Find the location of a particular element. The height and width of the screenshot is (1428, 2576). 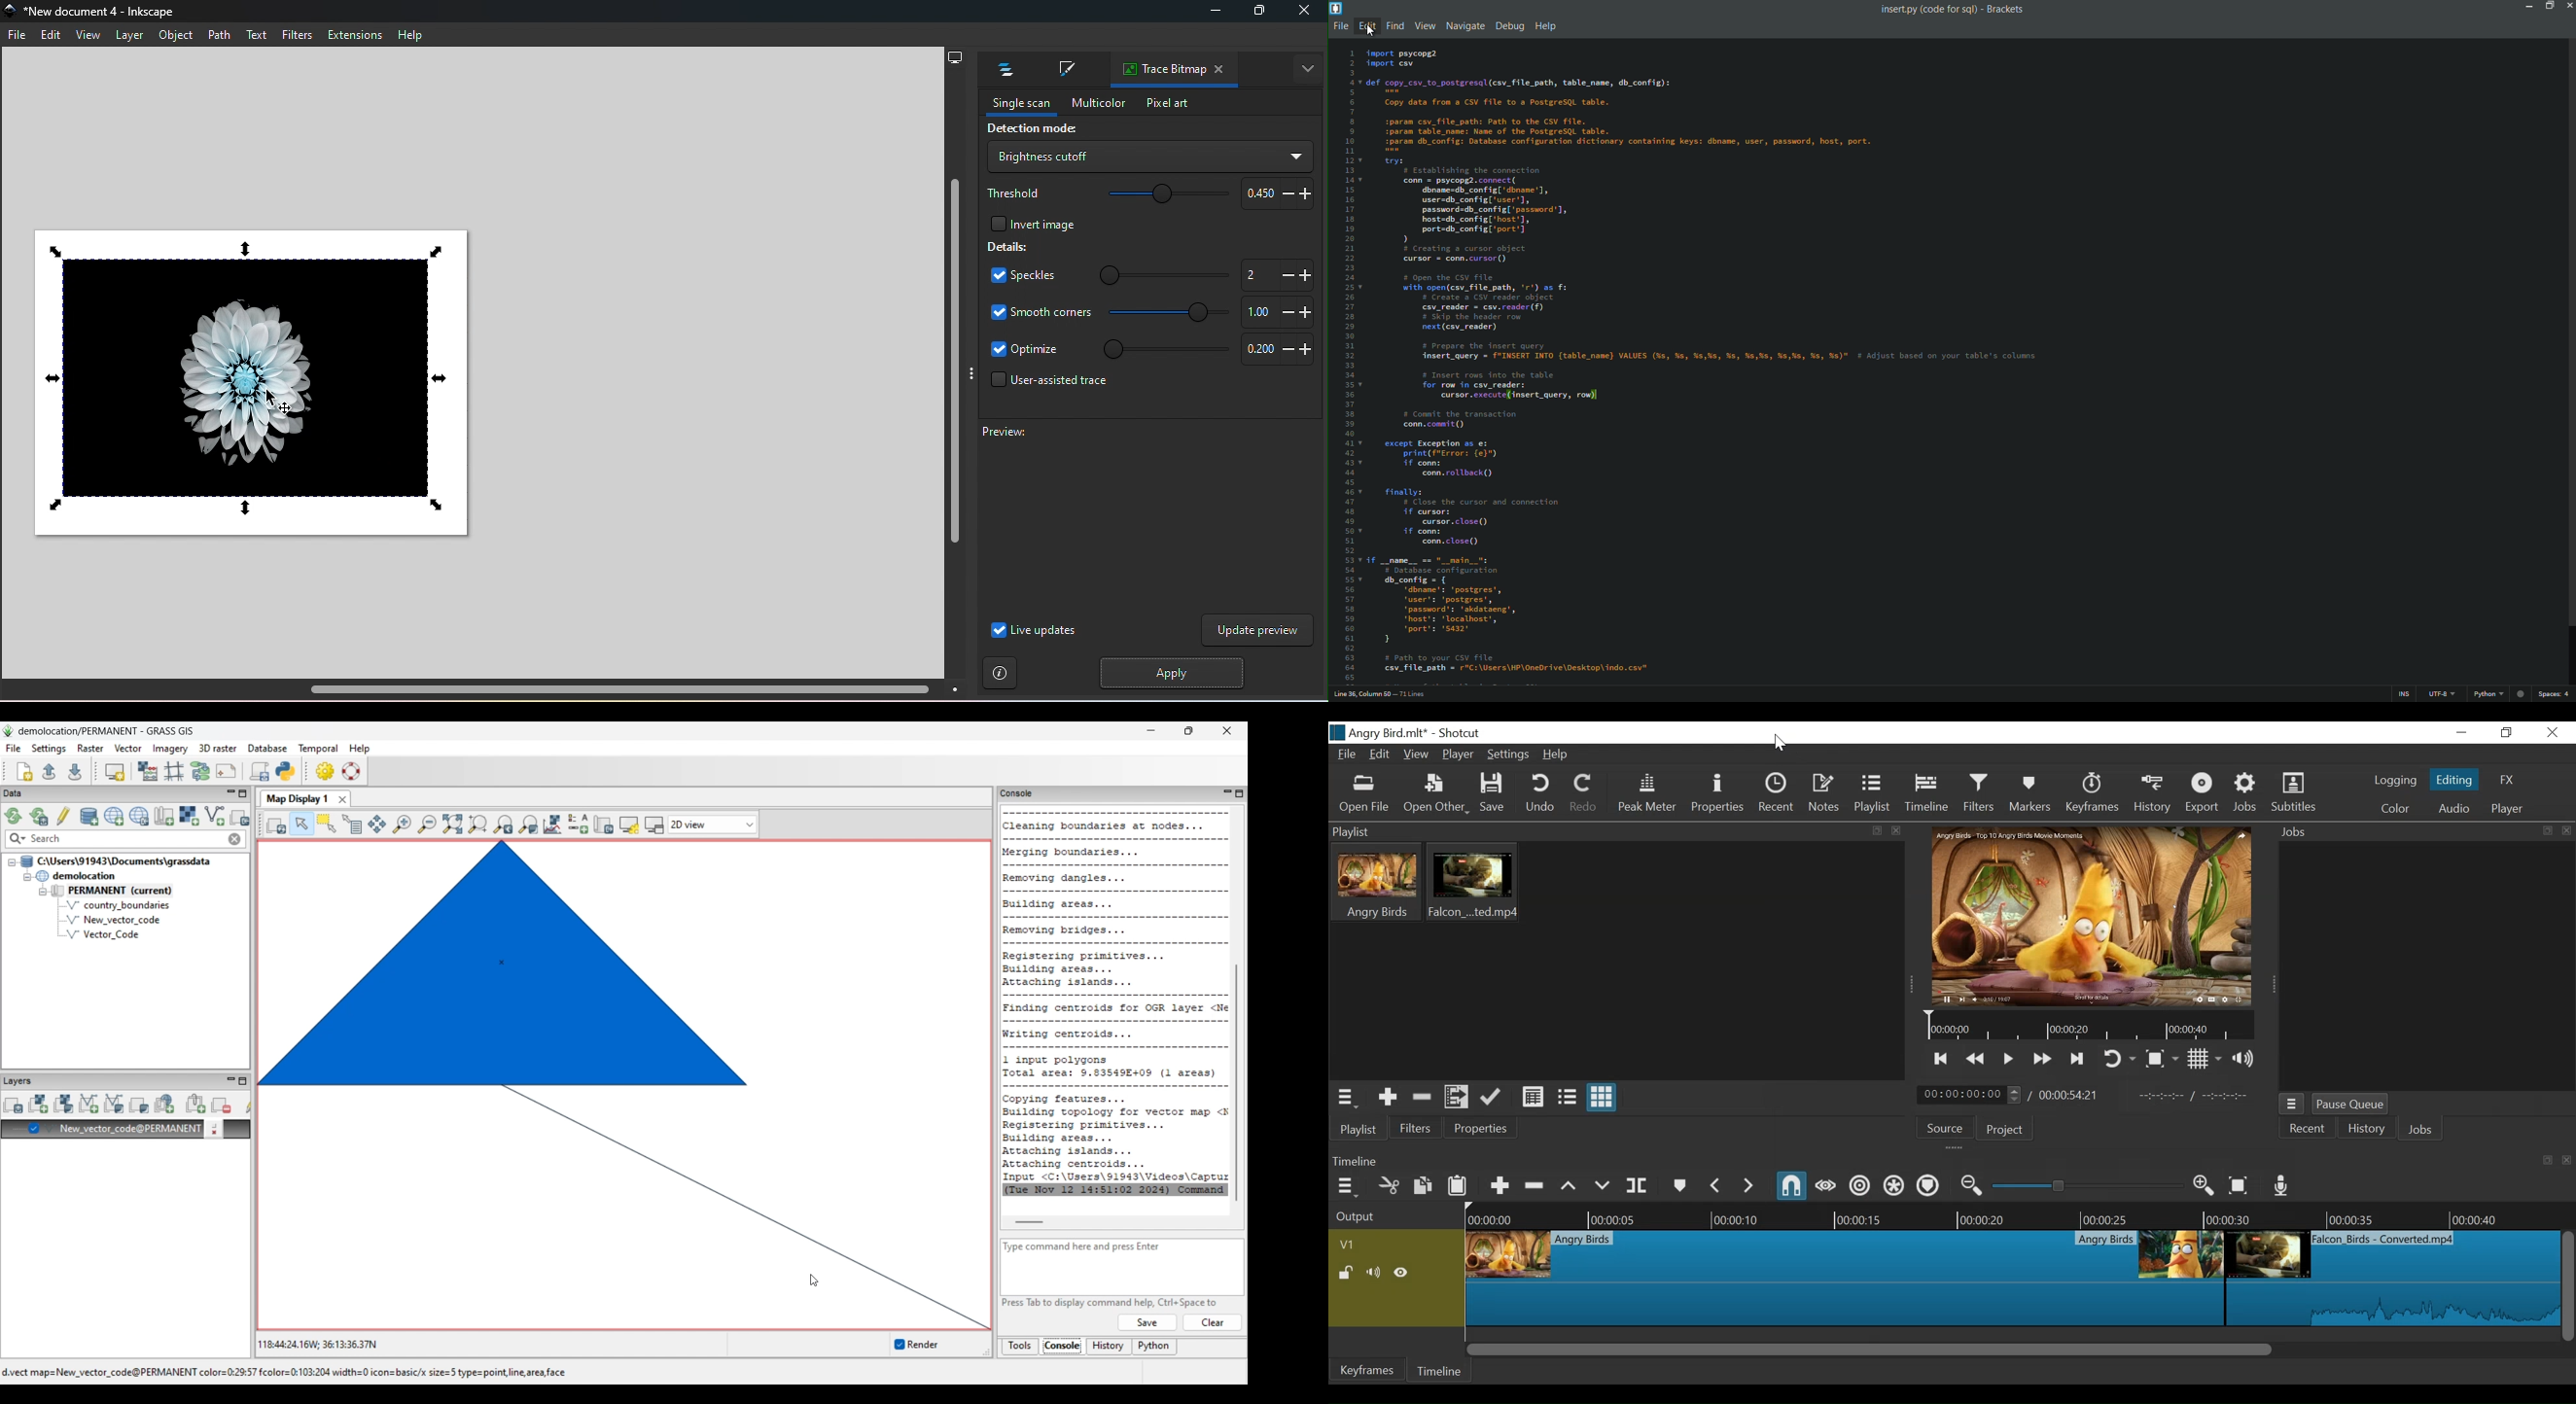

View as files is located at coordinates (1568, 1097).